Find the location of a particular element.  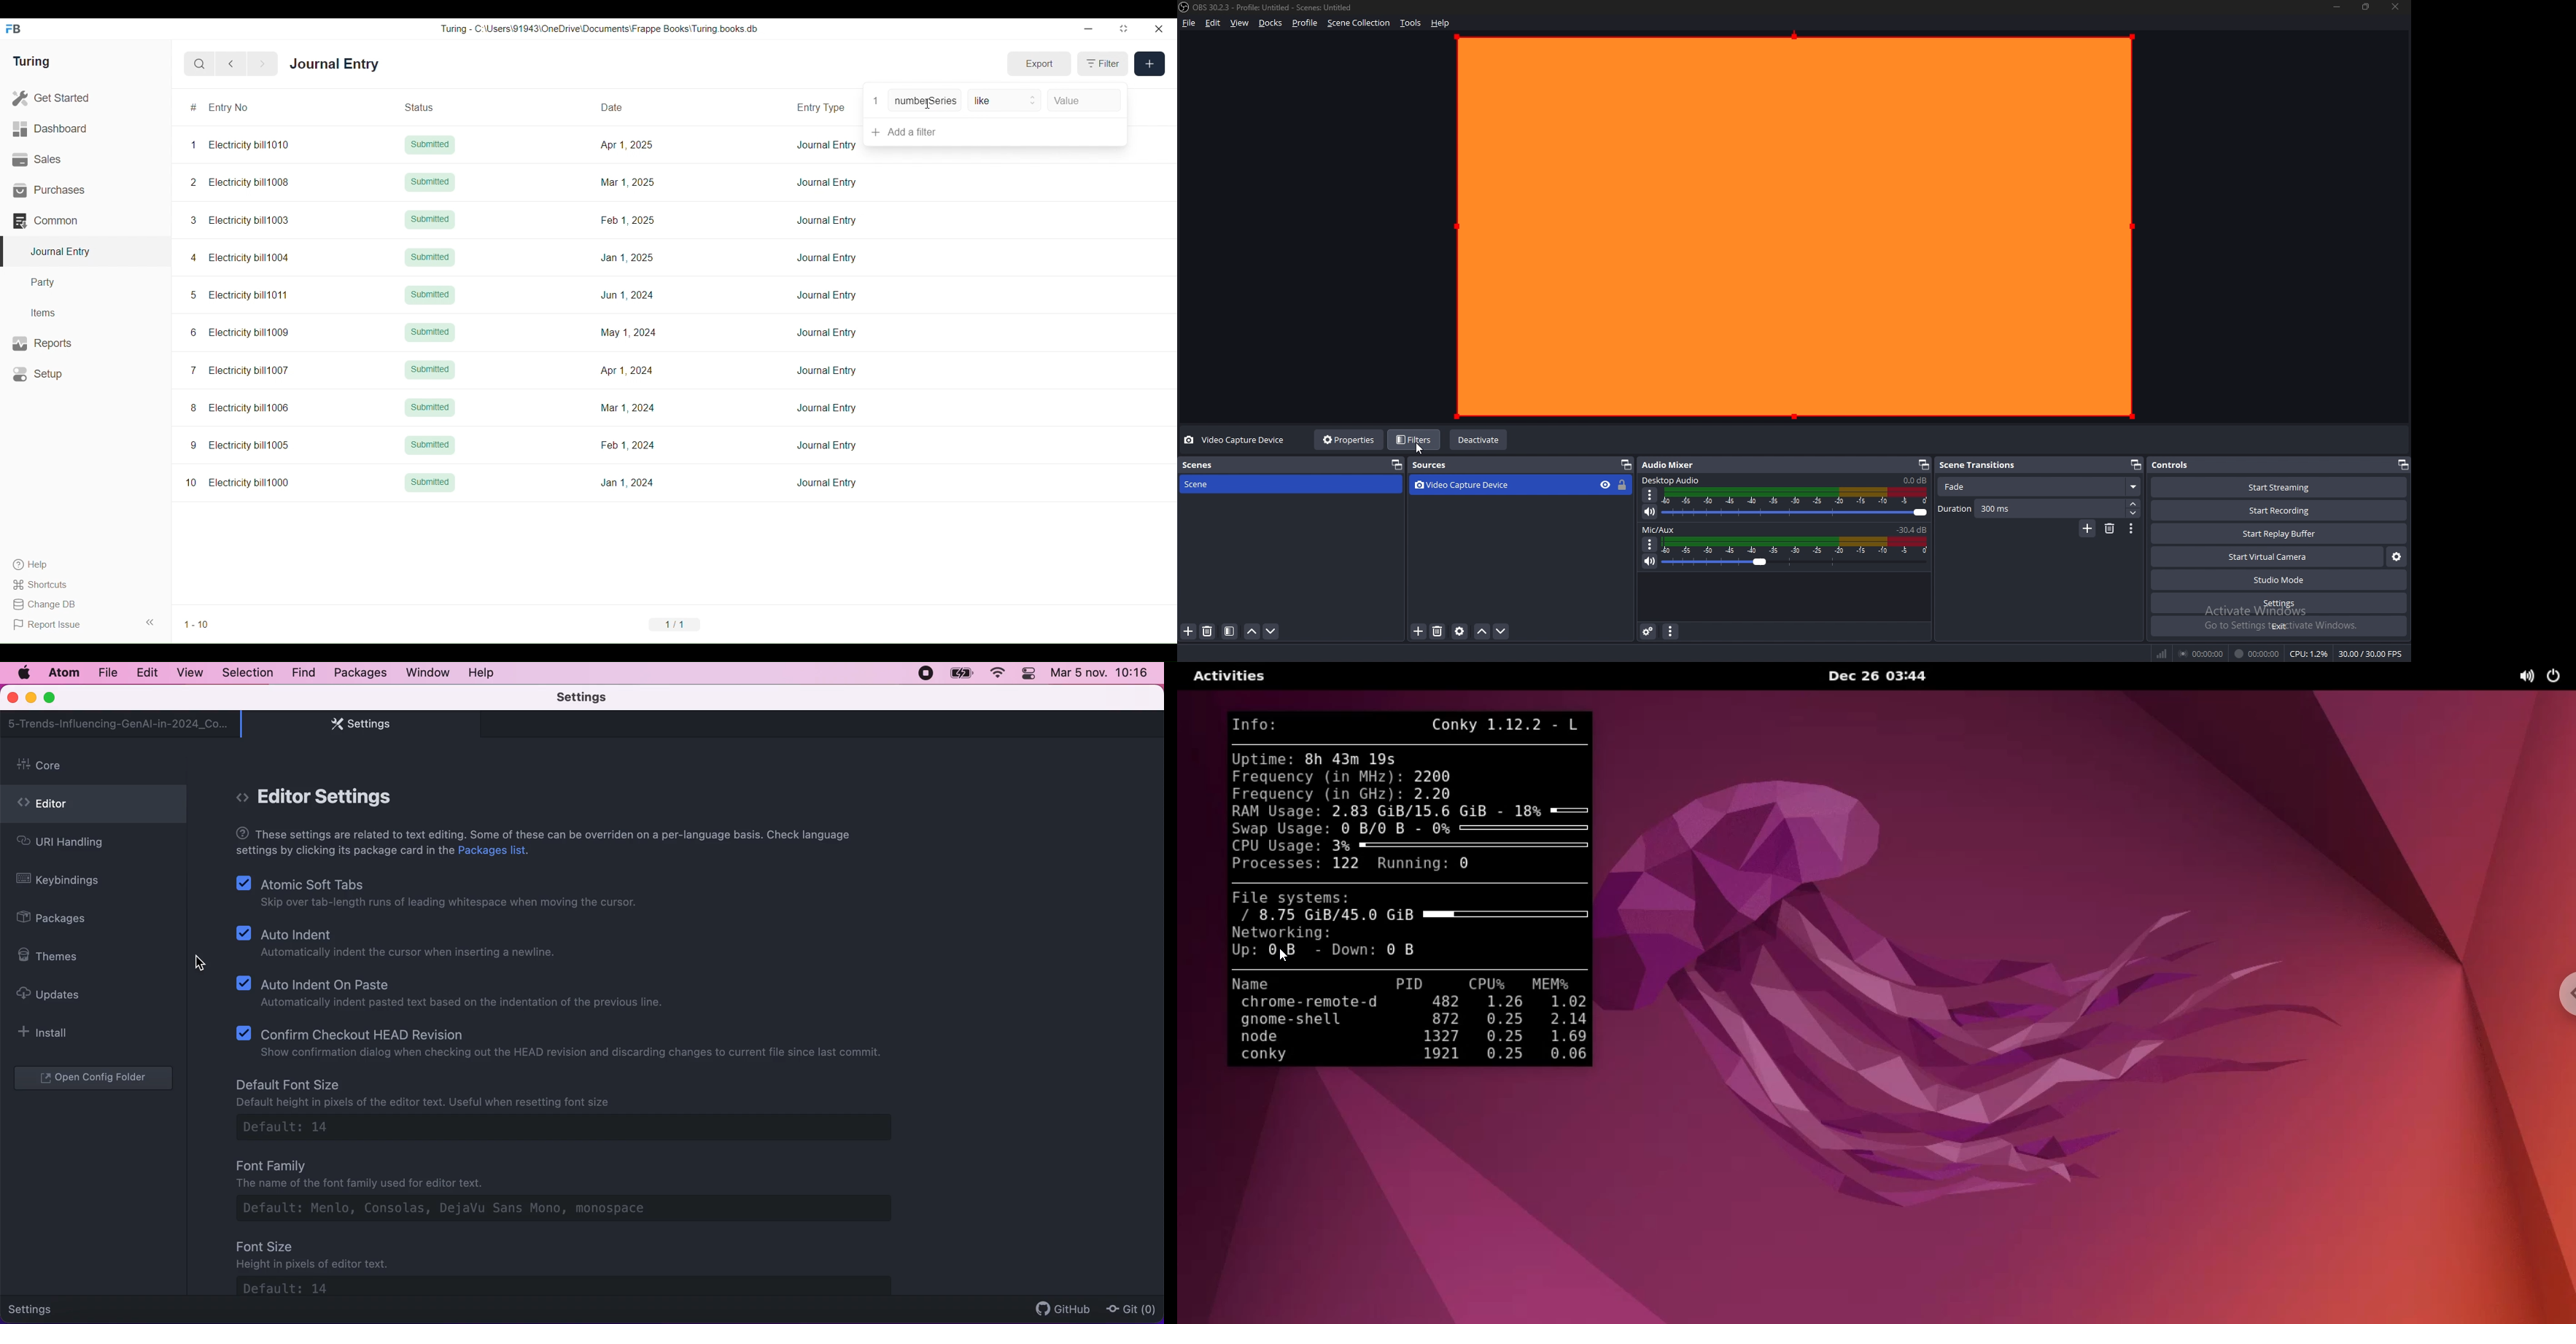

Items is located at coordinates (86, 313).